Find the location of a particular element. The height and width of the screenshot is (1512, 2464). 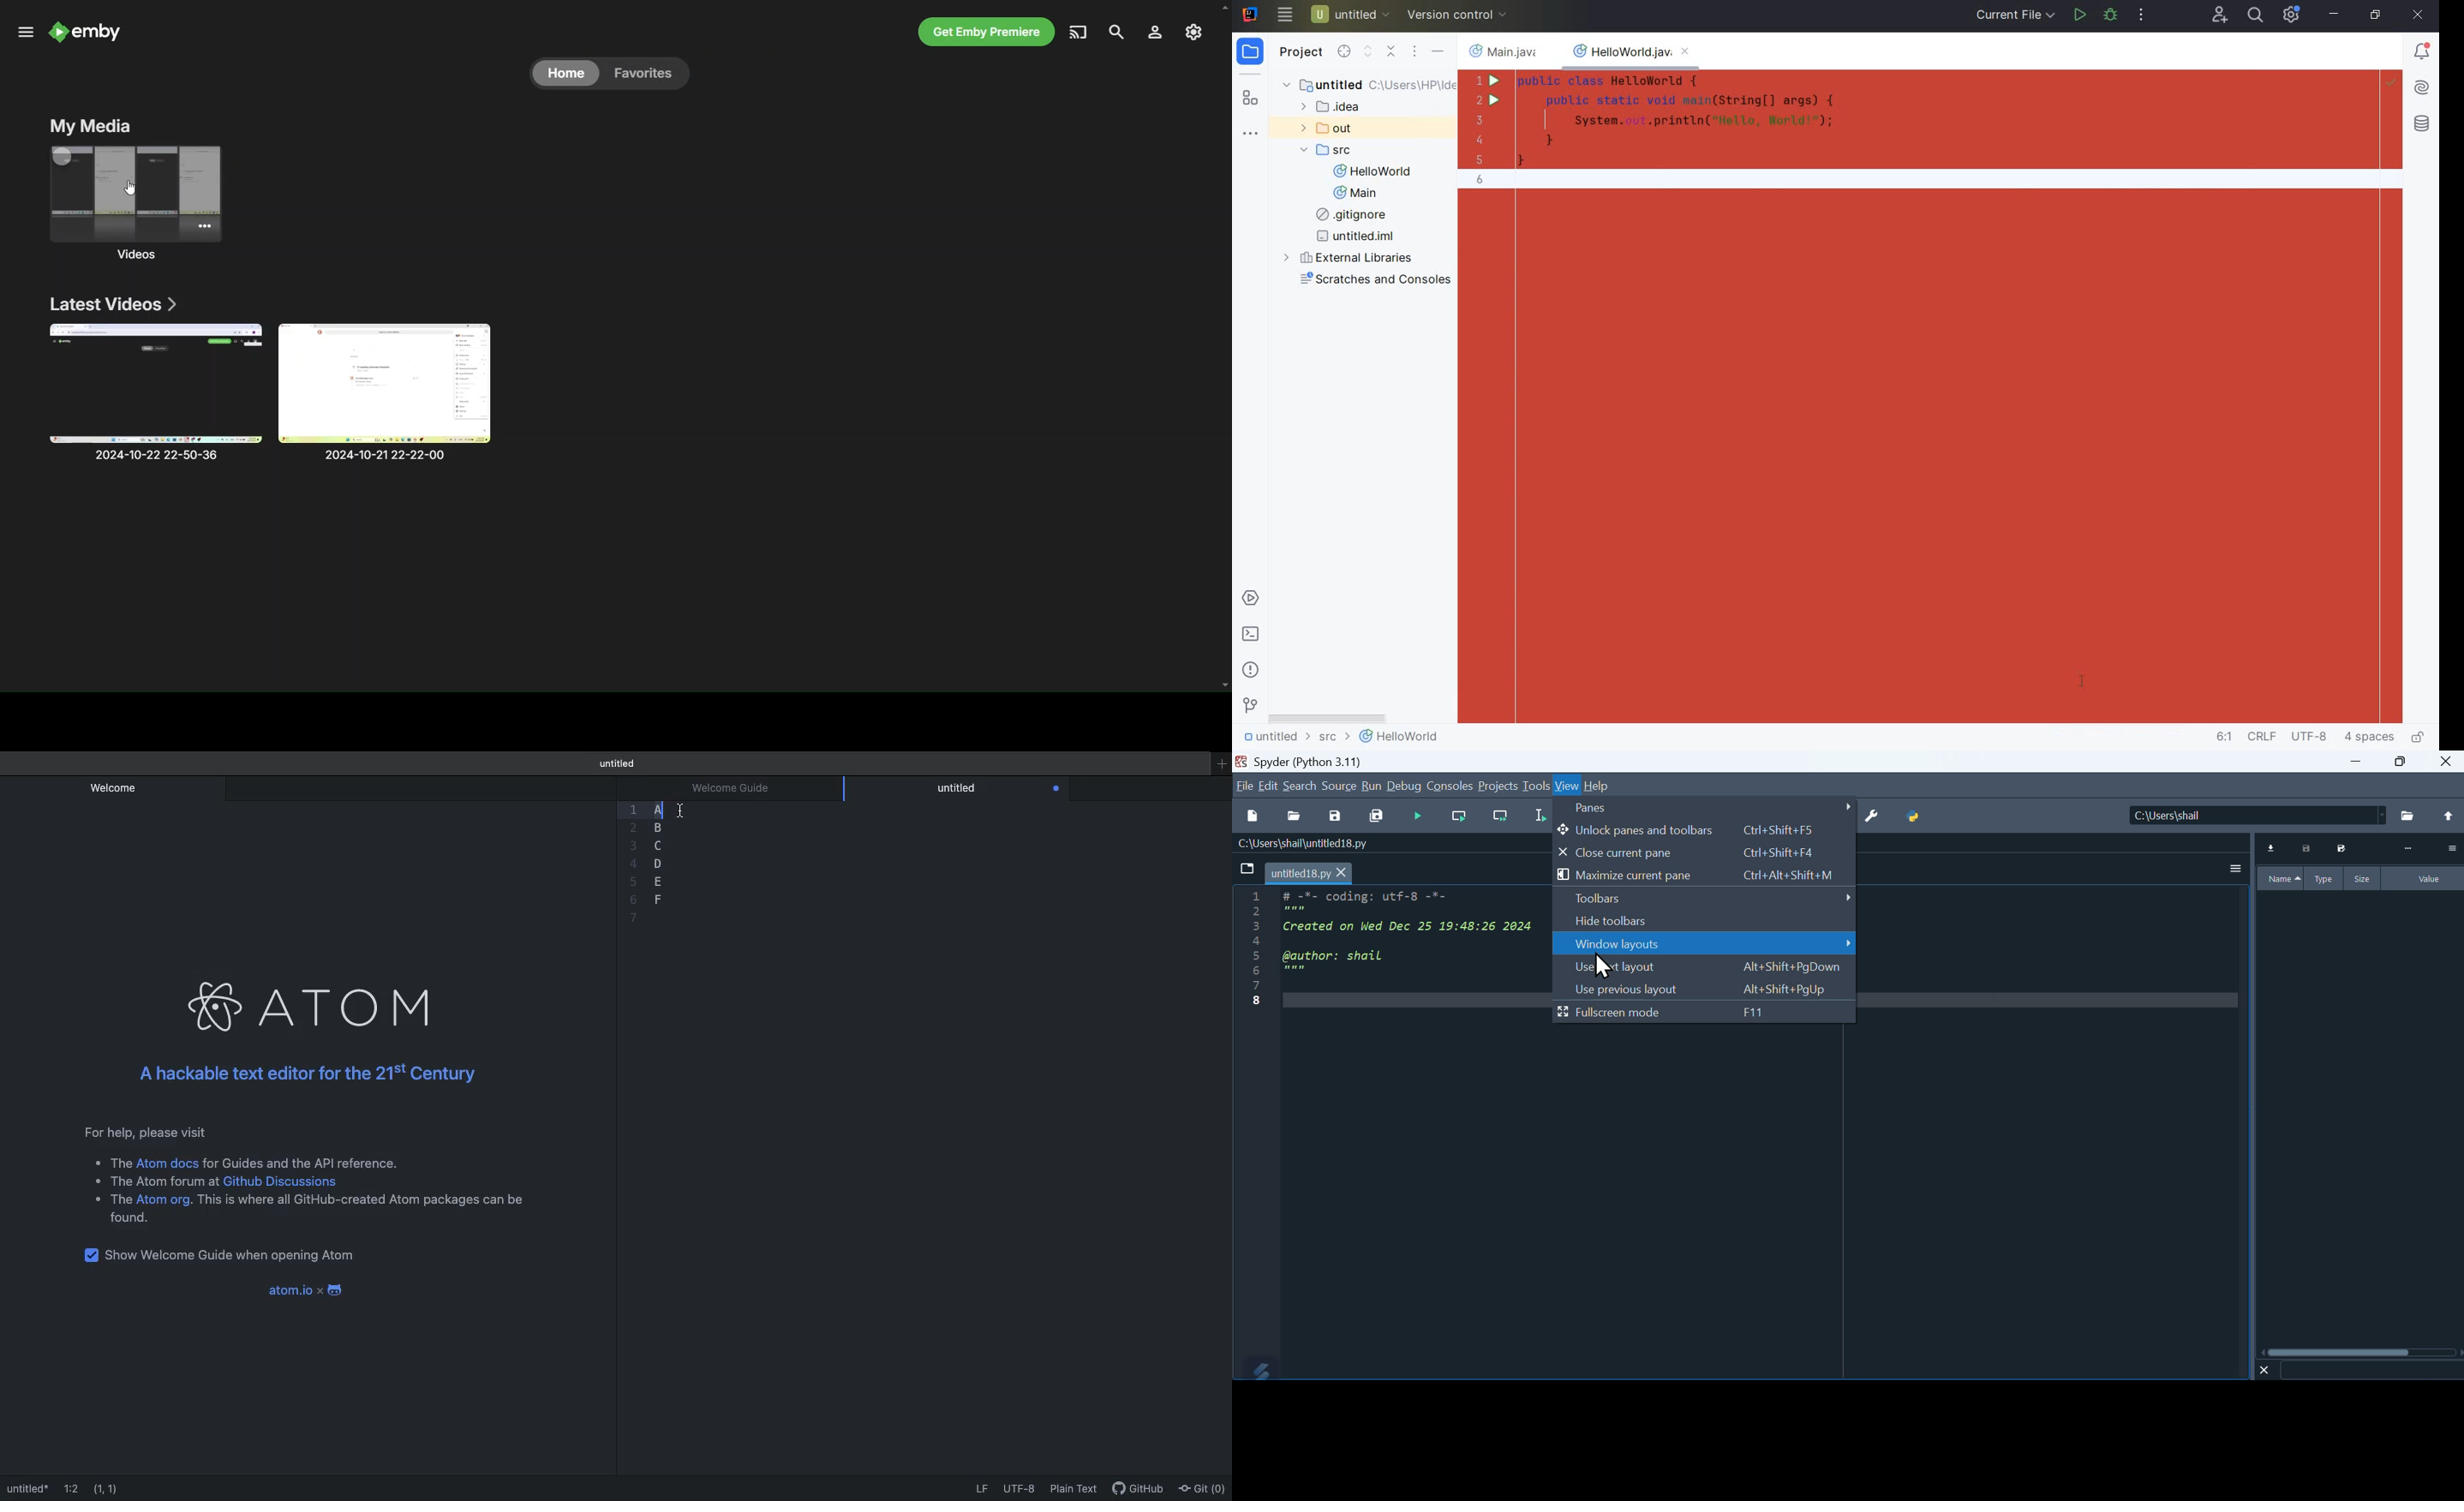

4 is located at coordinates (631, 863).